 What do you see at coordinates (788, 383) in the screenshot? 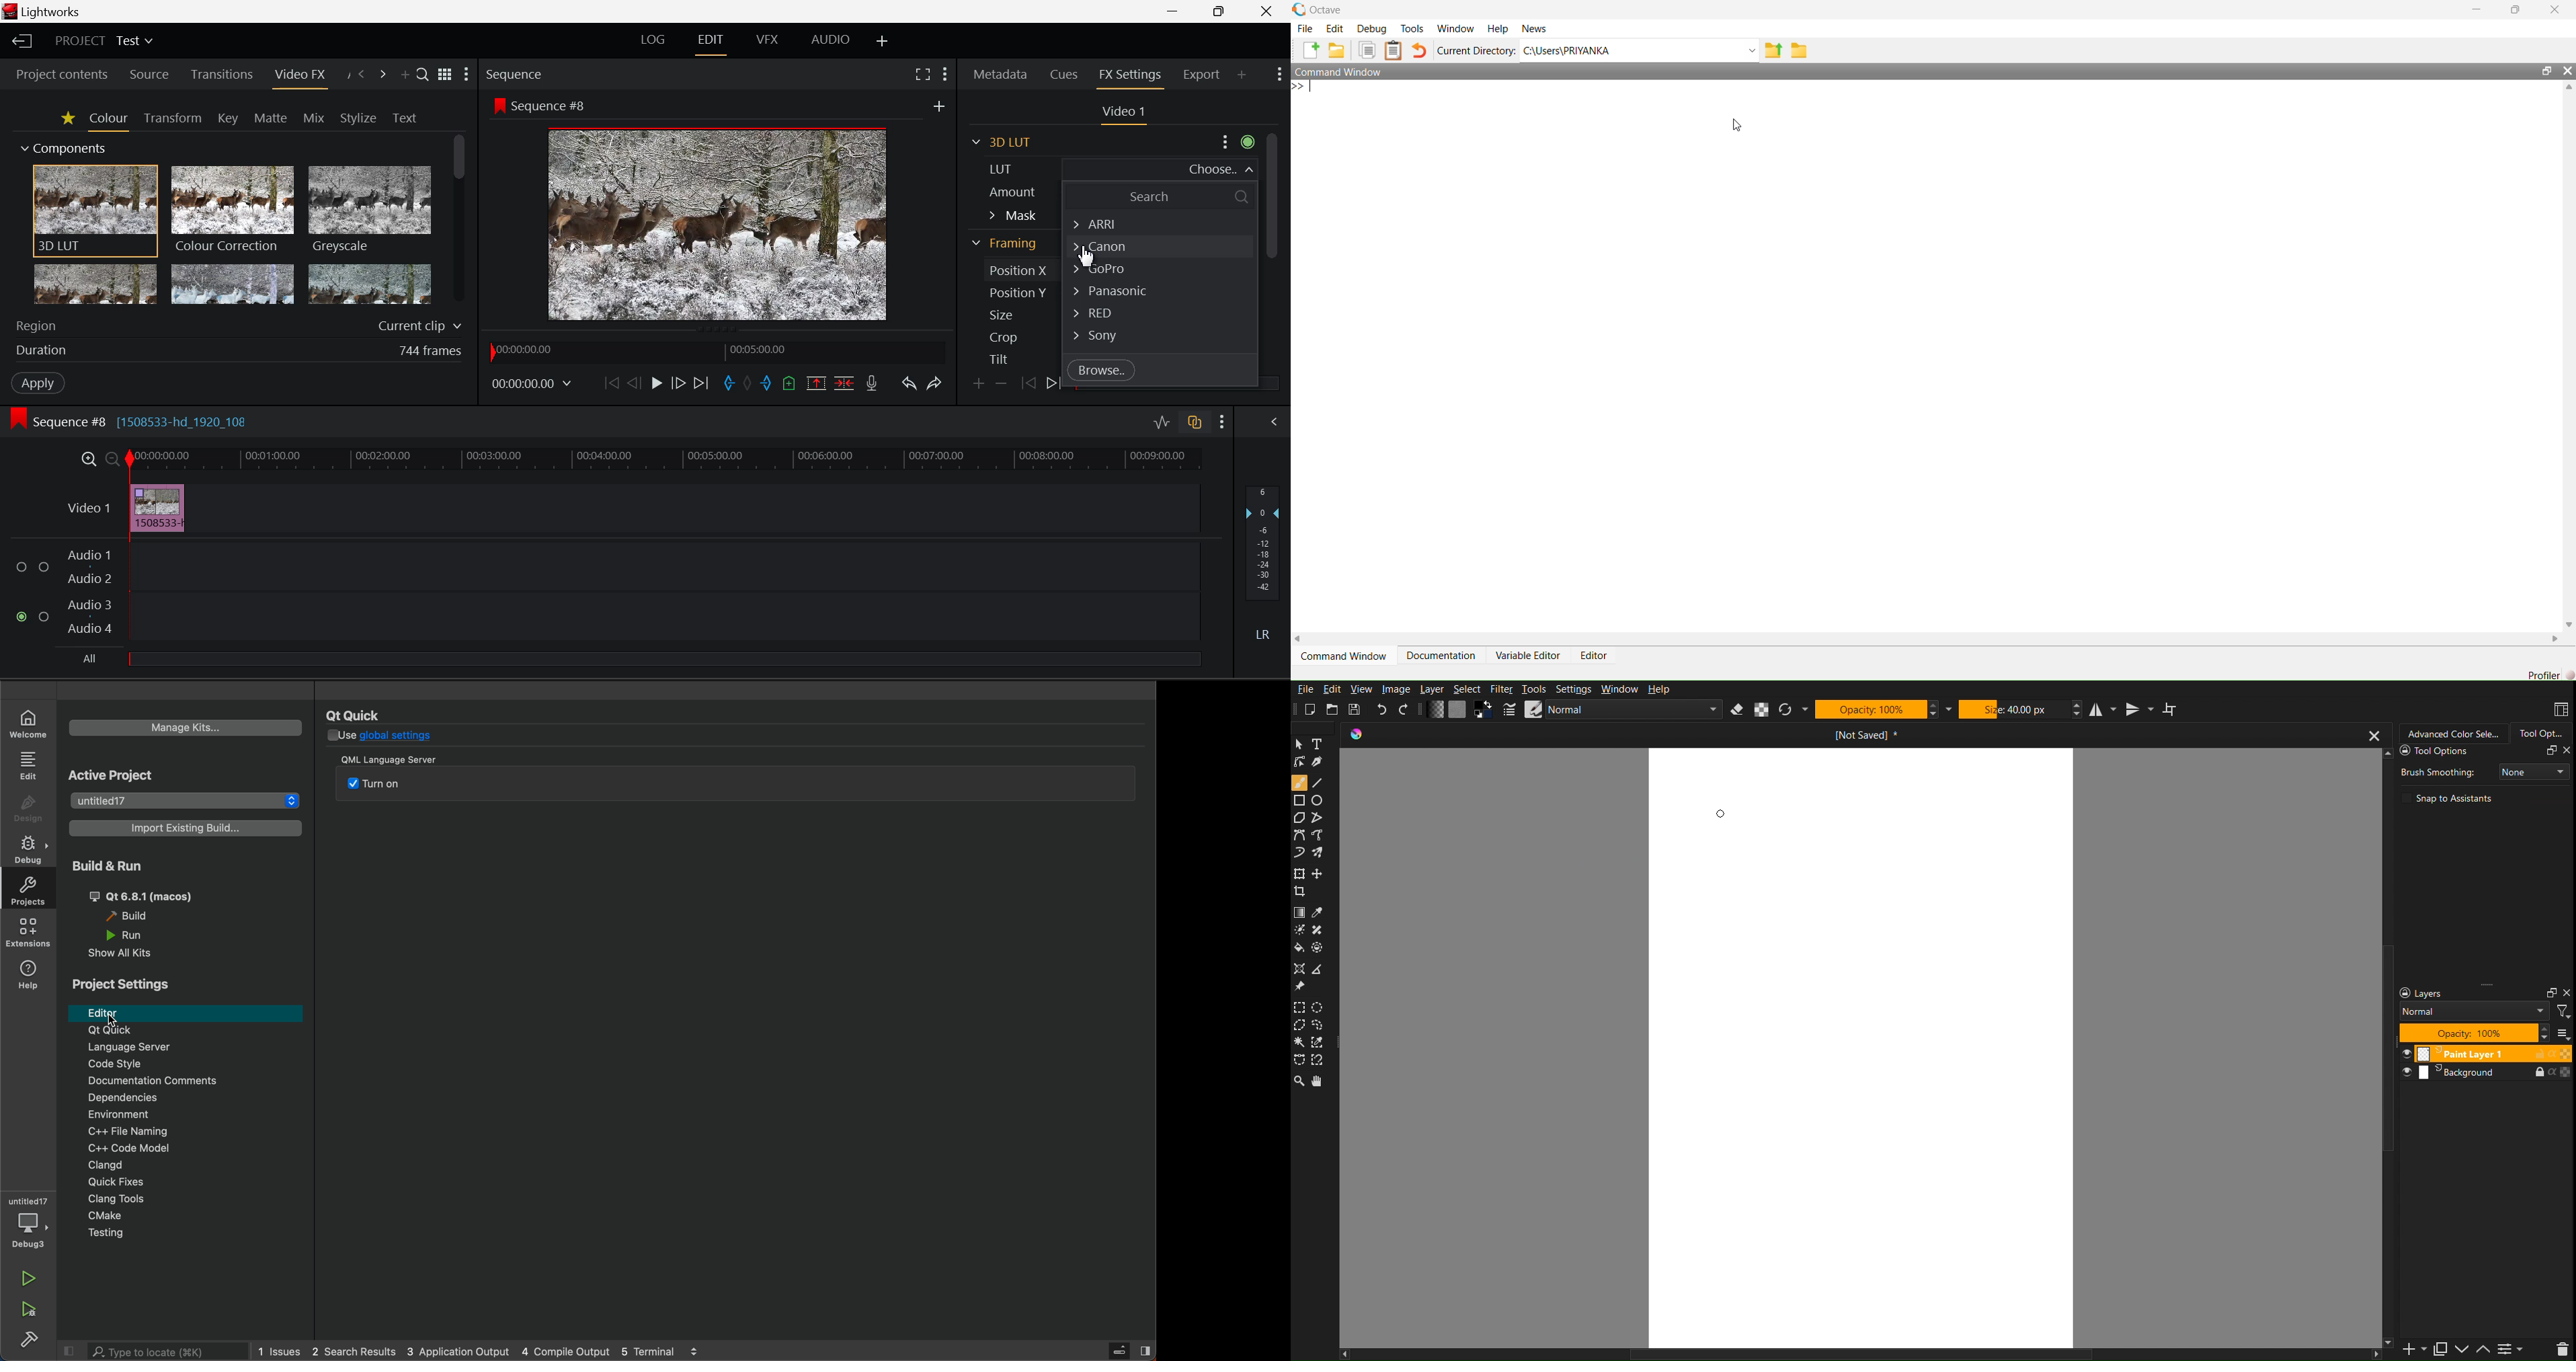
I see `Mark Cue` at bounding box center [788, 383].